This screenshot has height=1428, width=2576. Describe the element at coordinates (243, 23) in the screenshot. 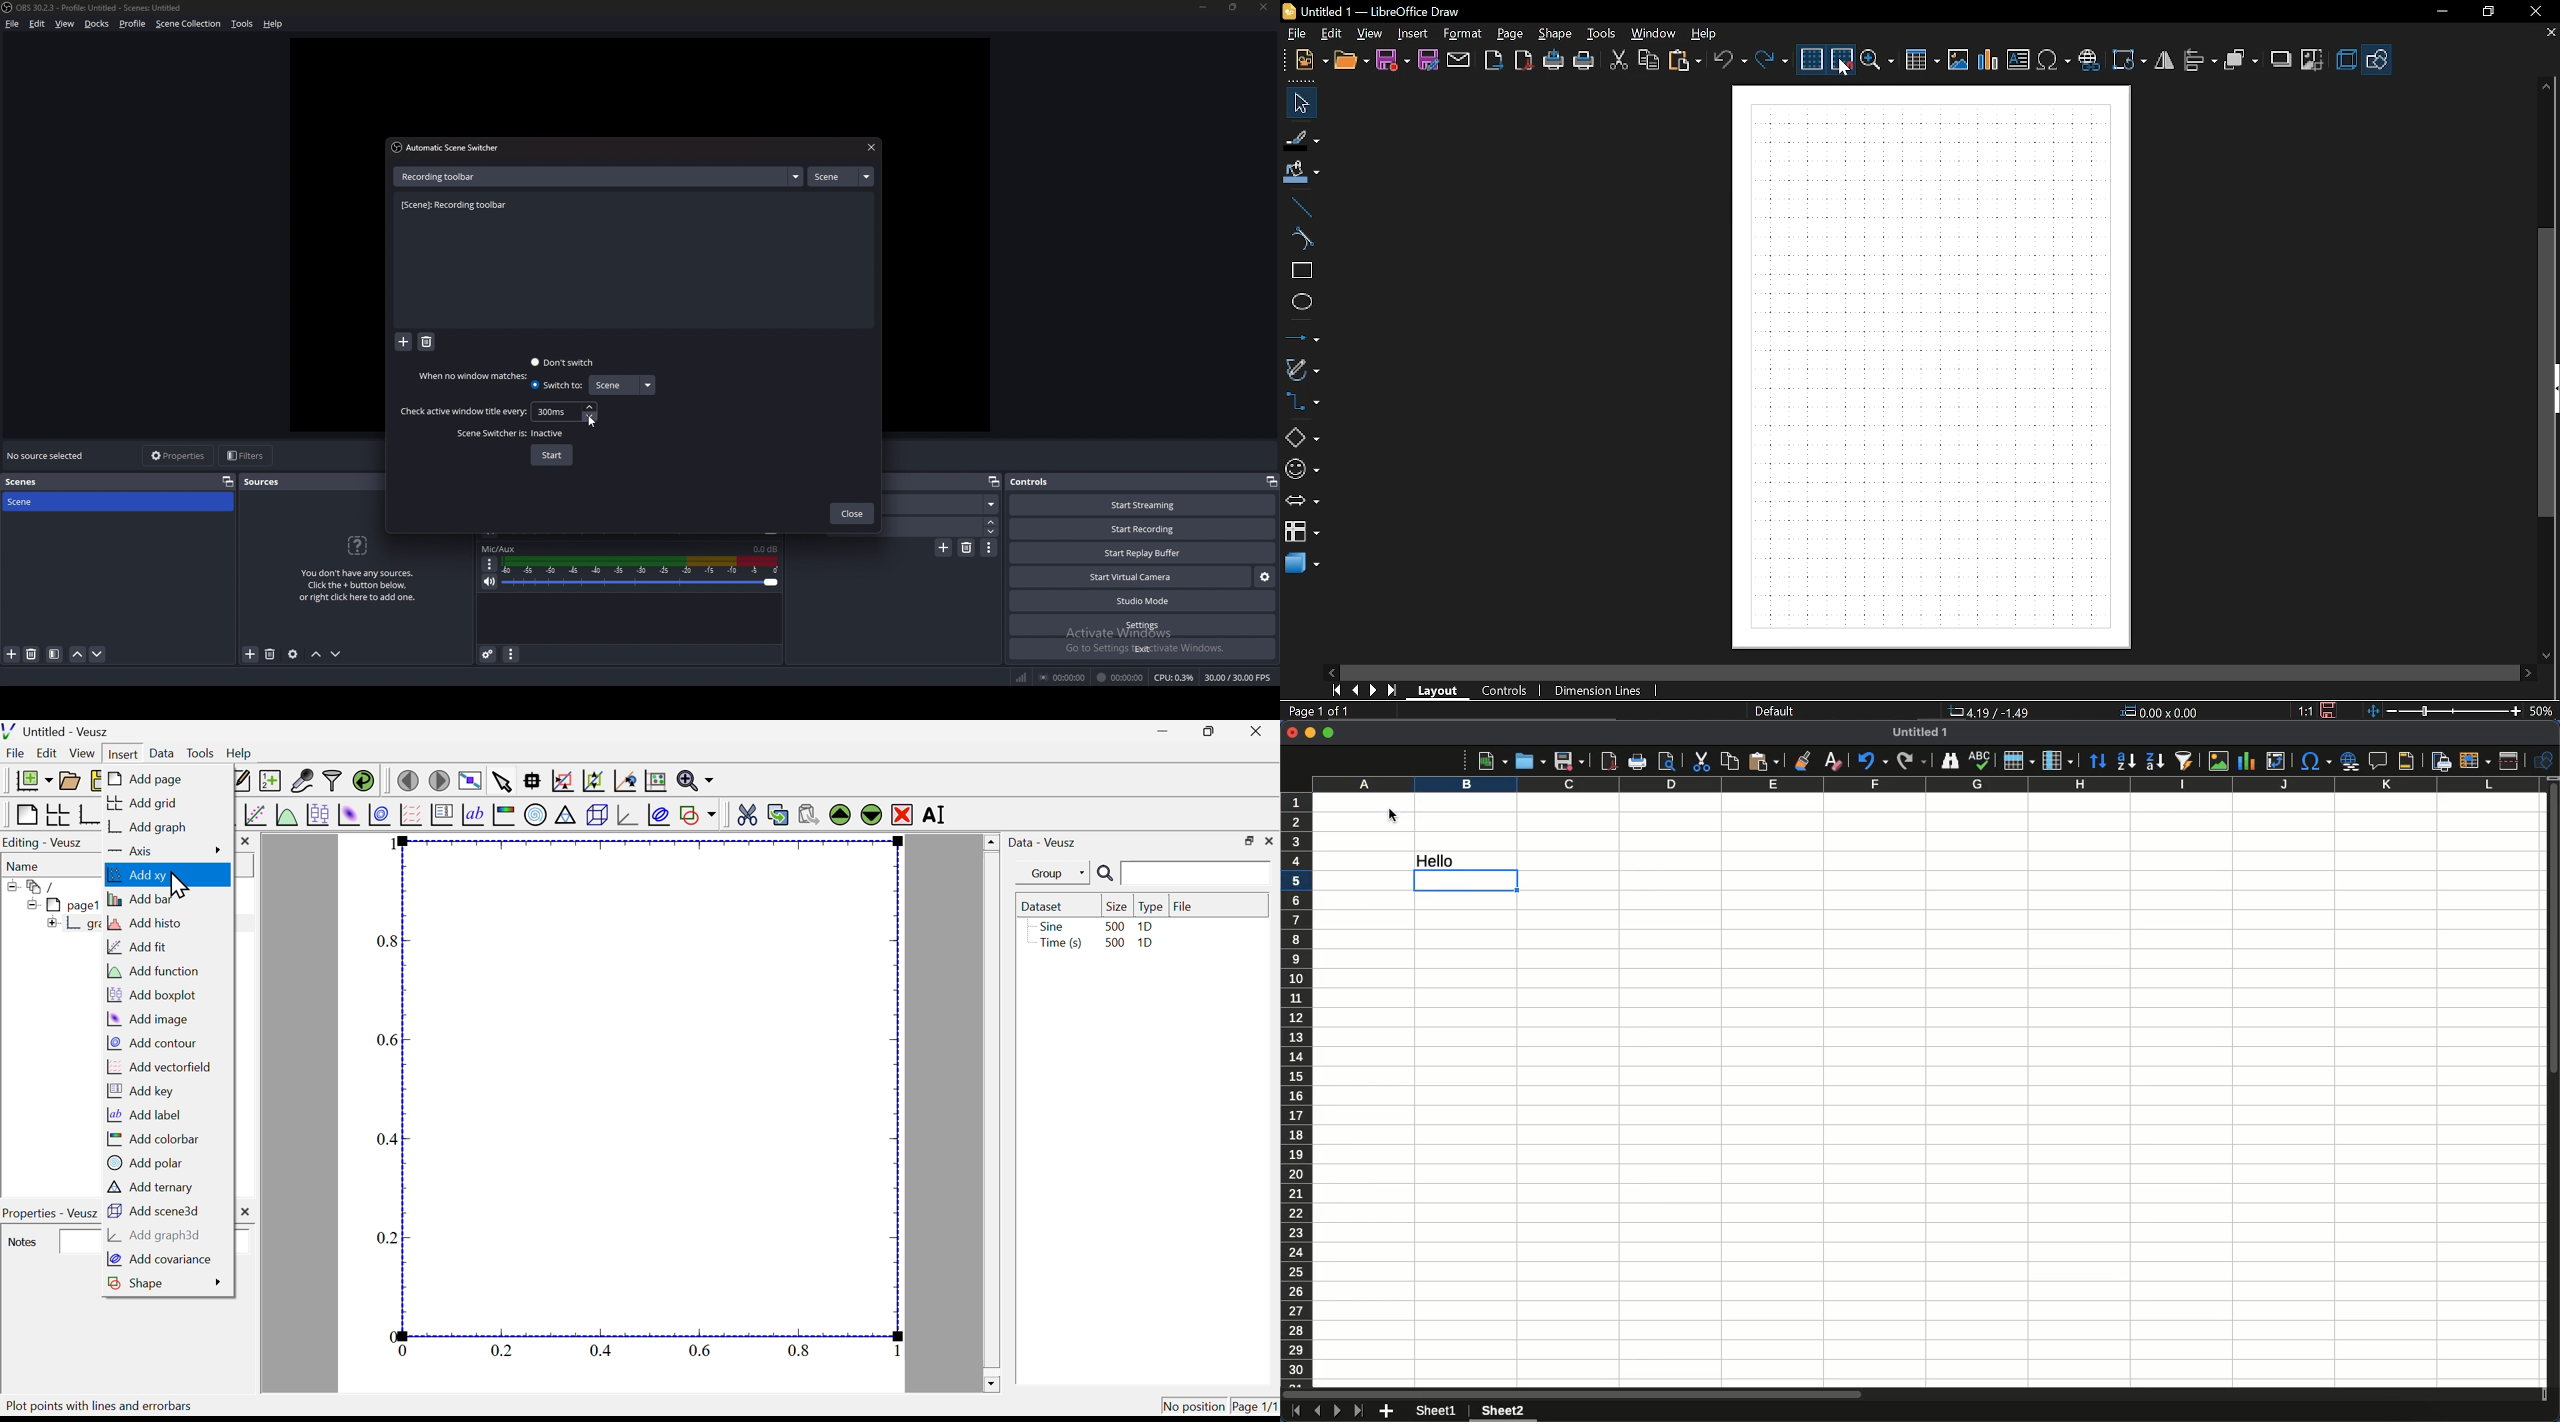

I see `tools` at that location.